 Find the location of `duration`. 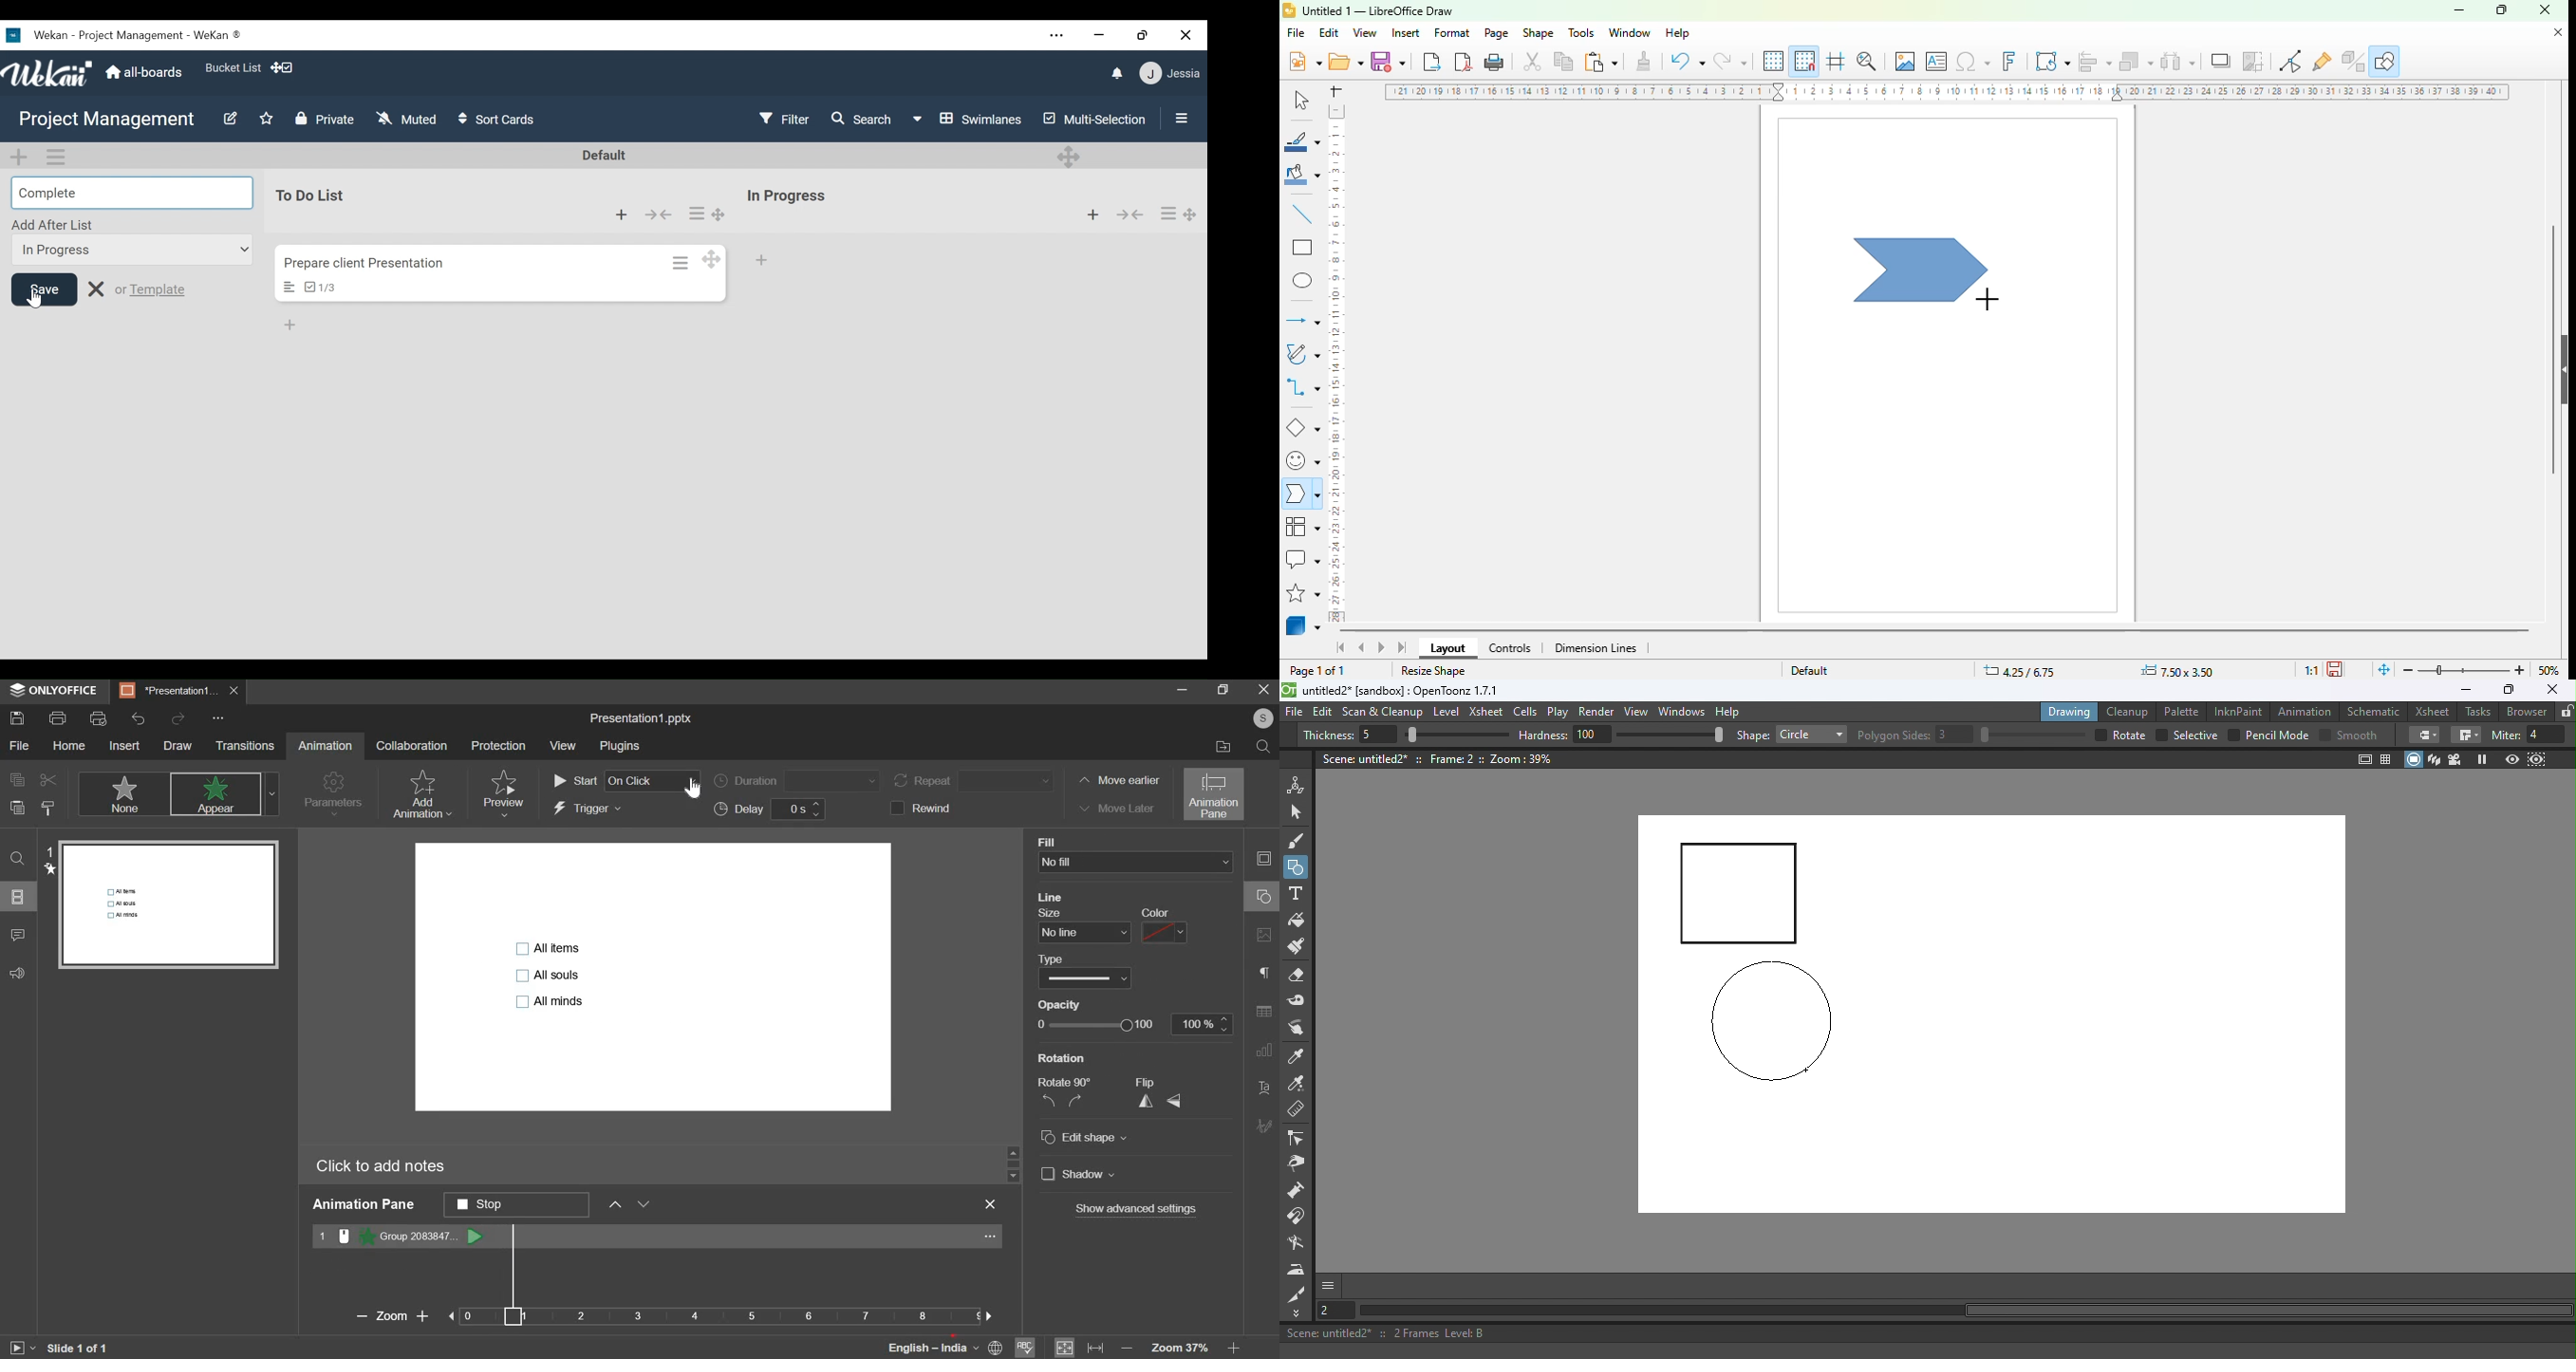

duration is located at coordinates (796, 781).